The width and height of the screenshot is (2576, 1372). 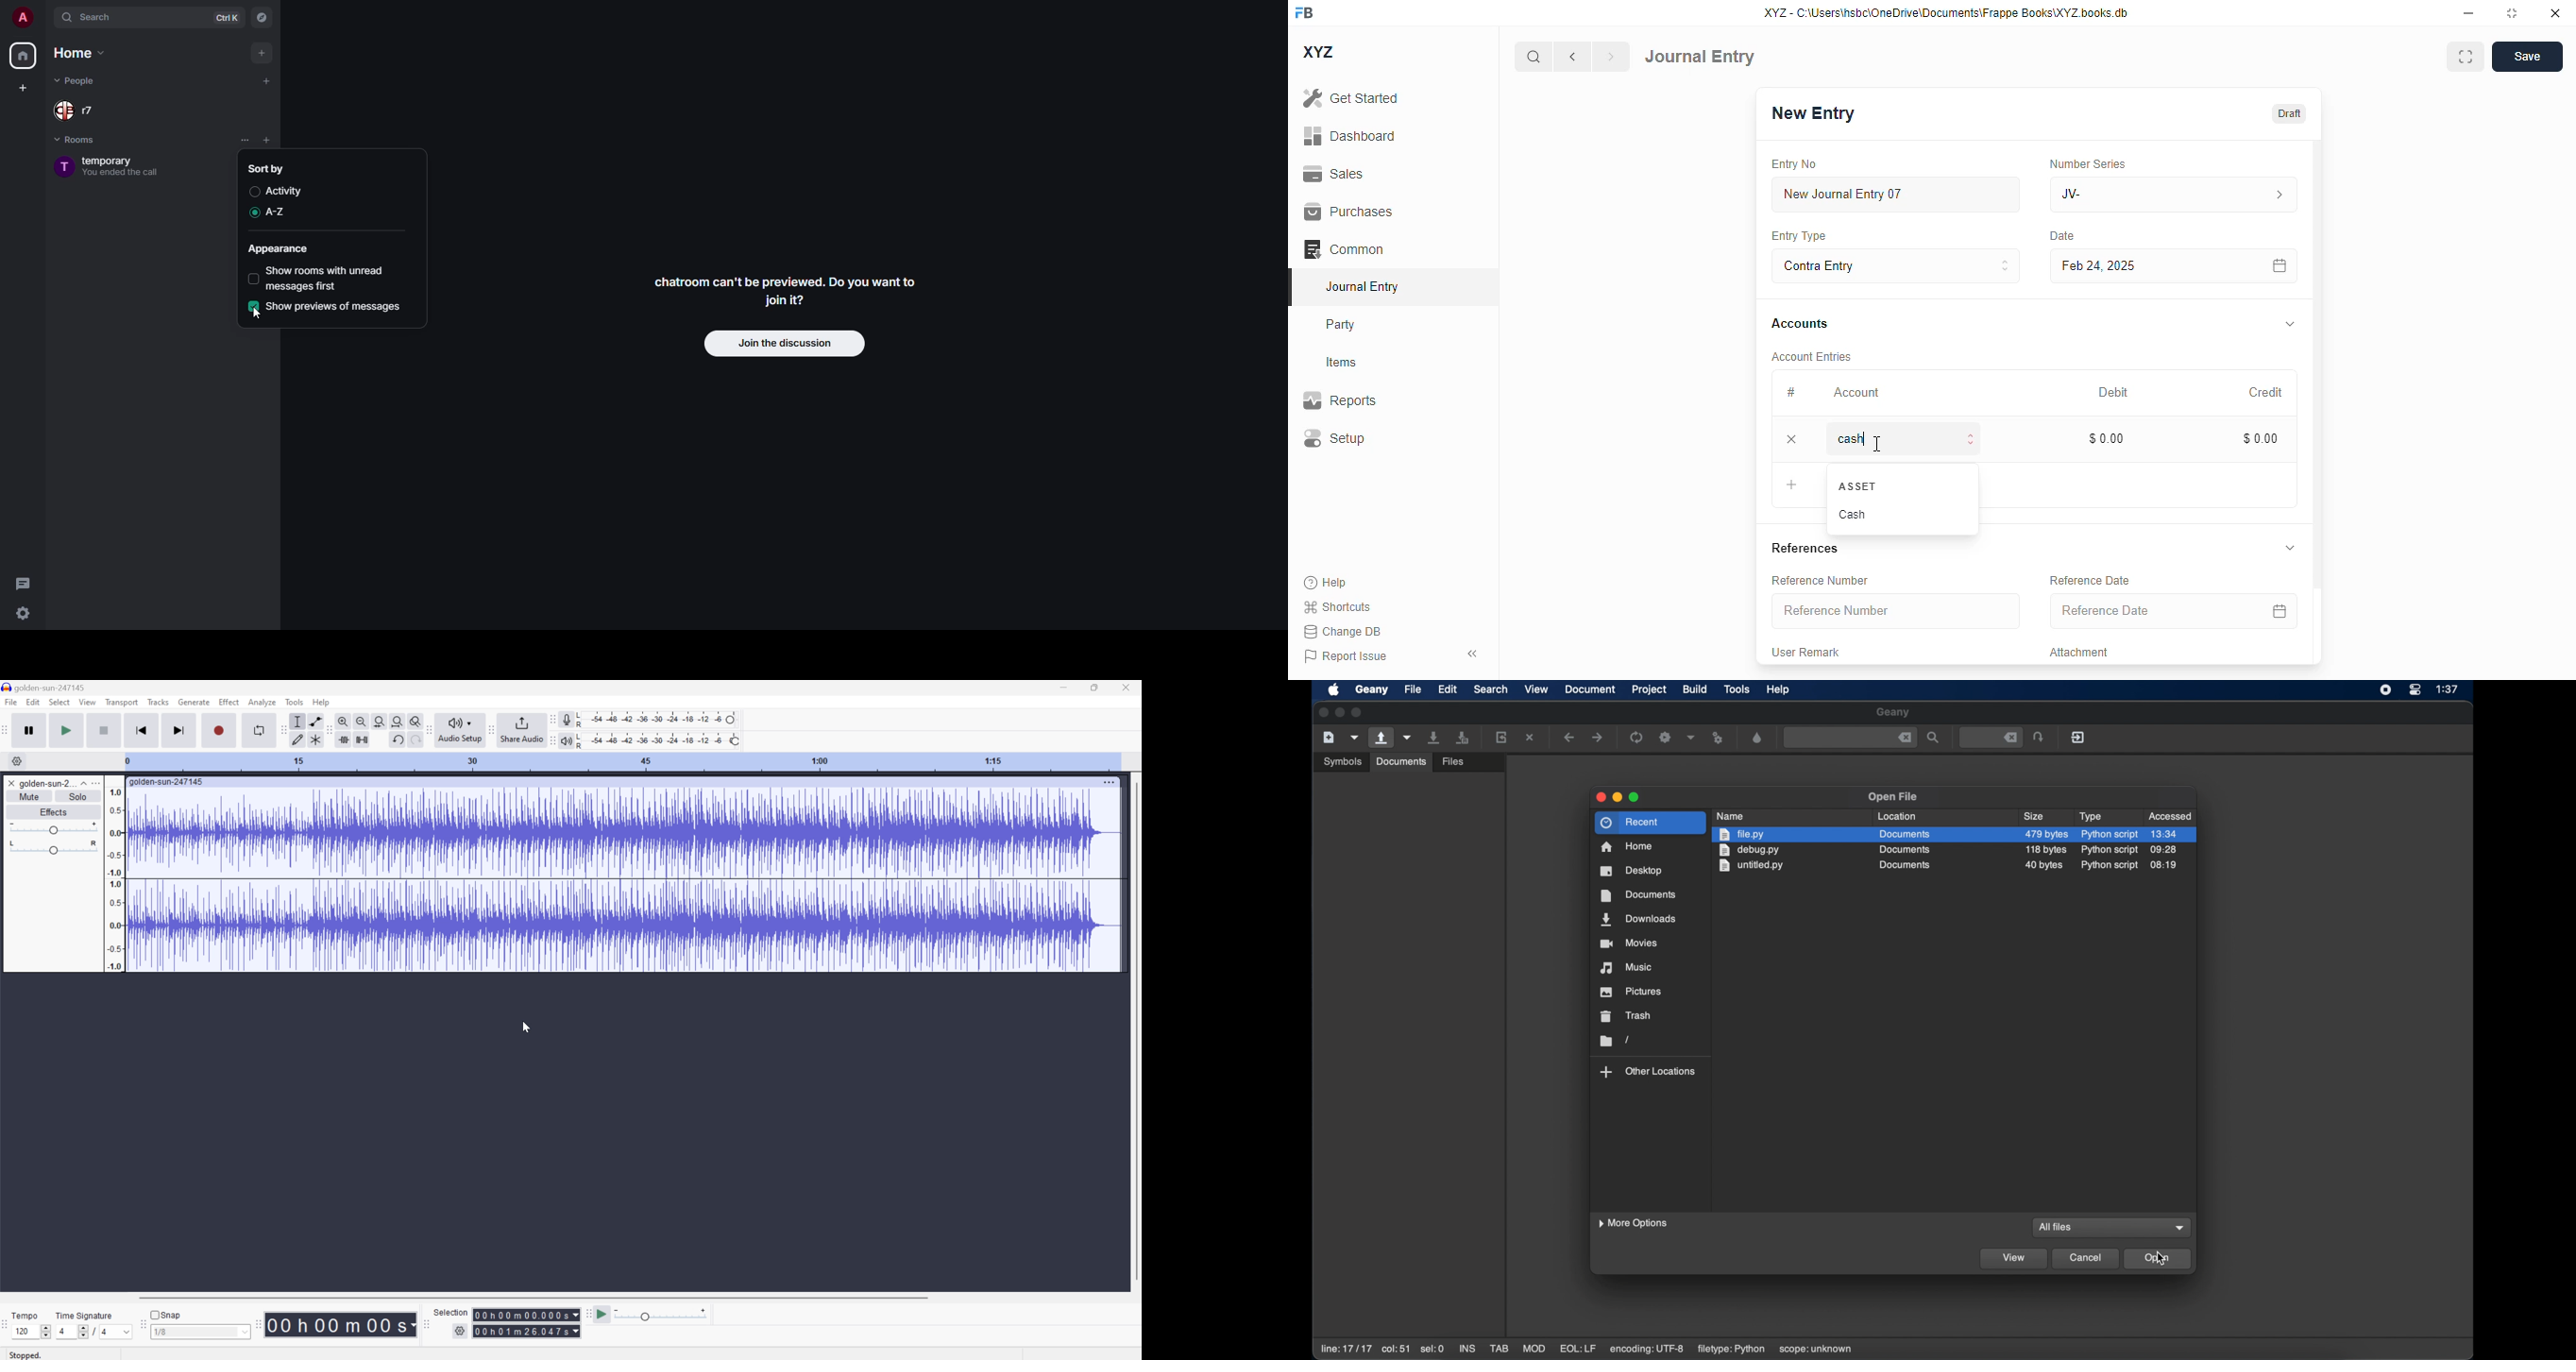 I want to click on search, so click(x=1491, y=689).